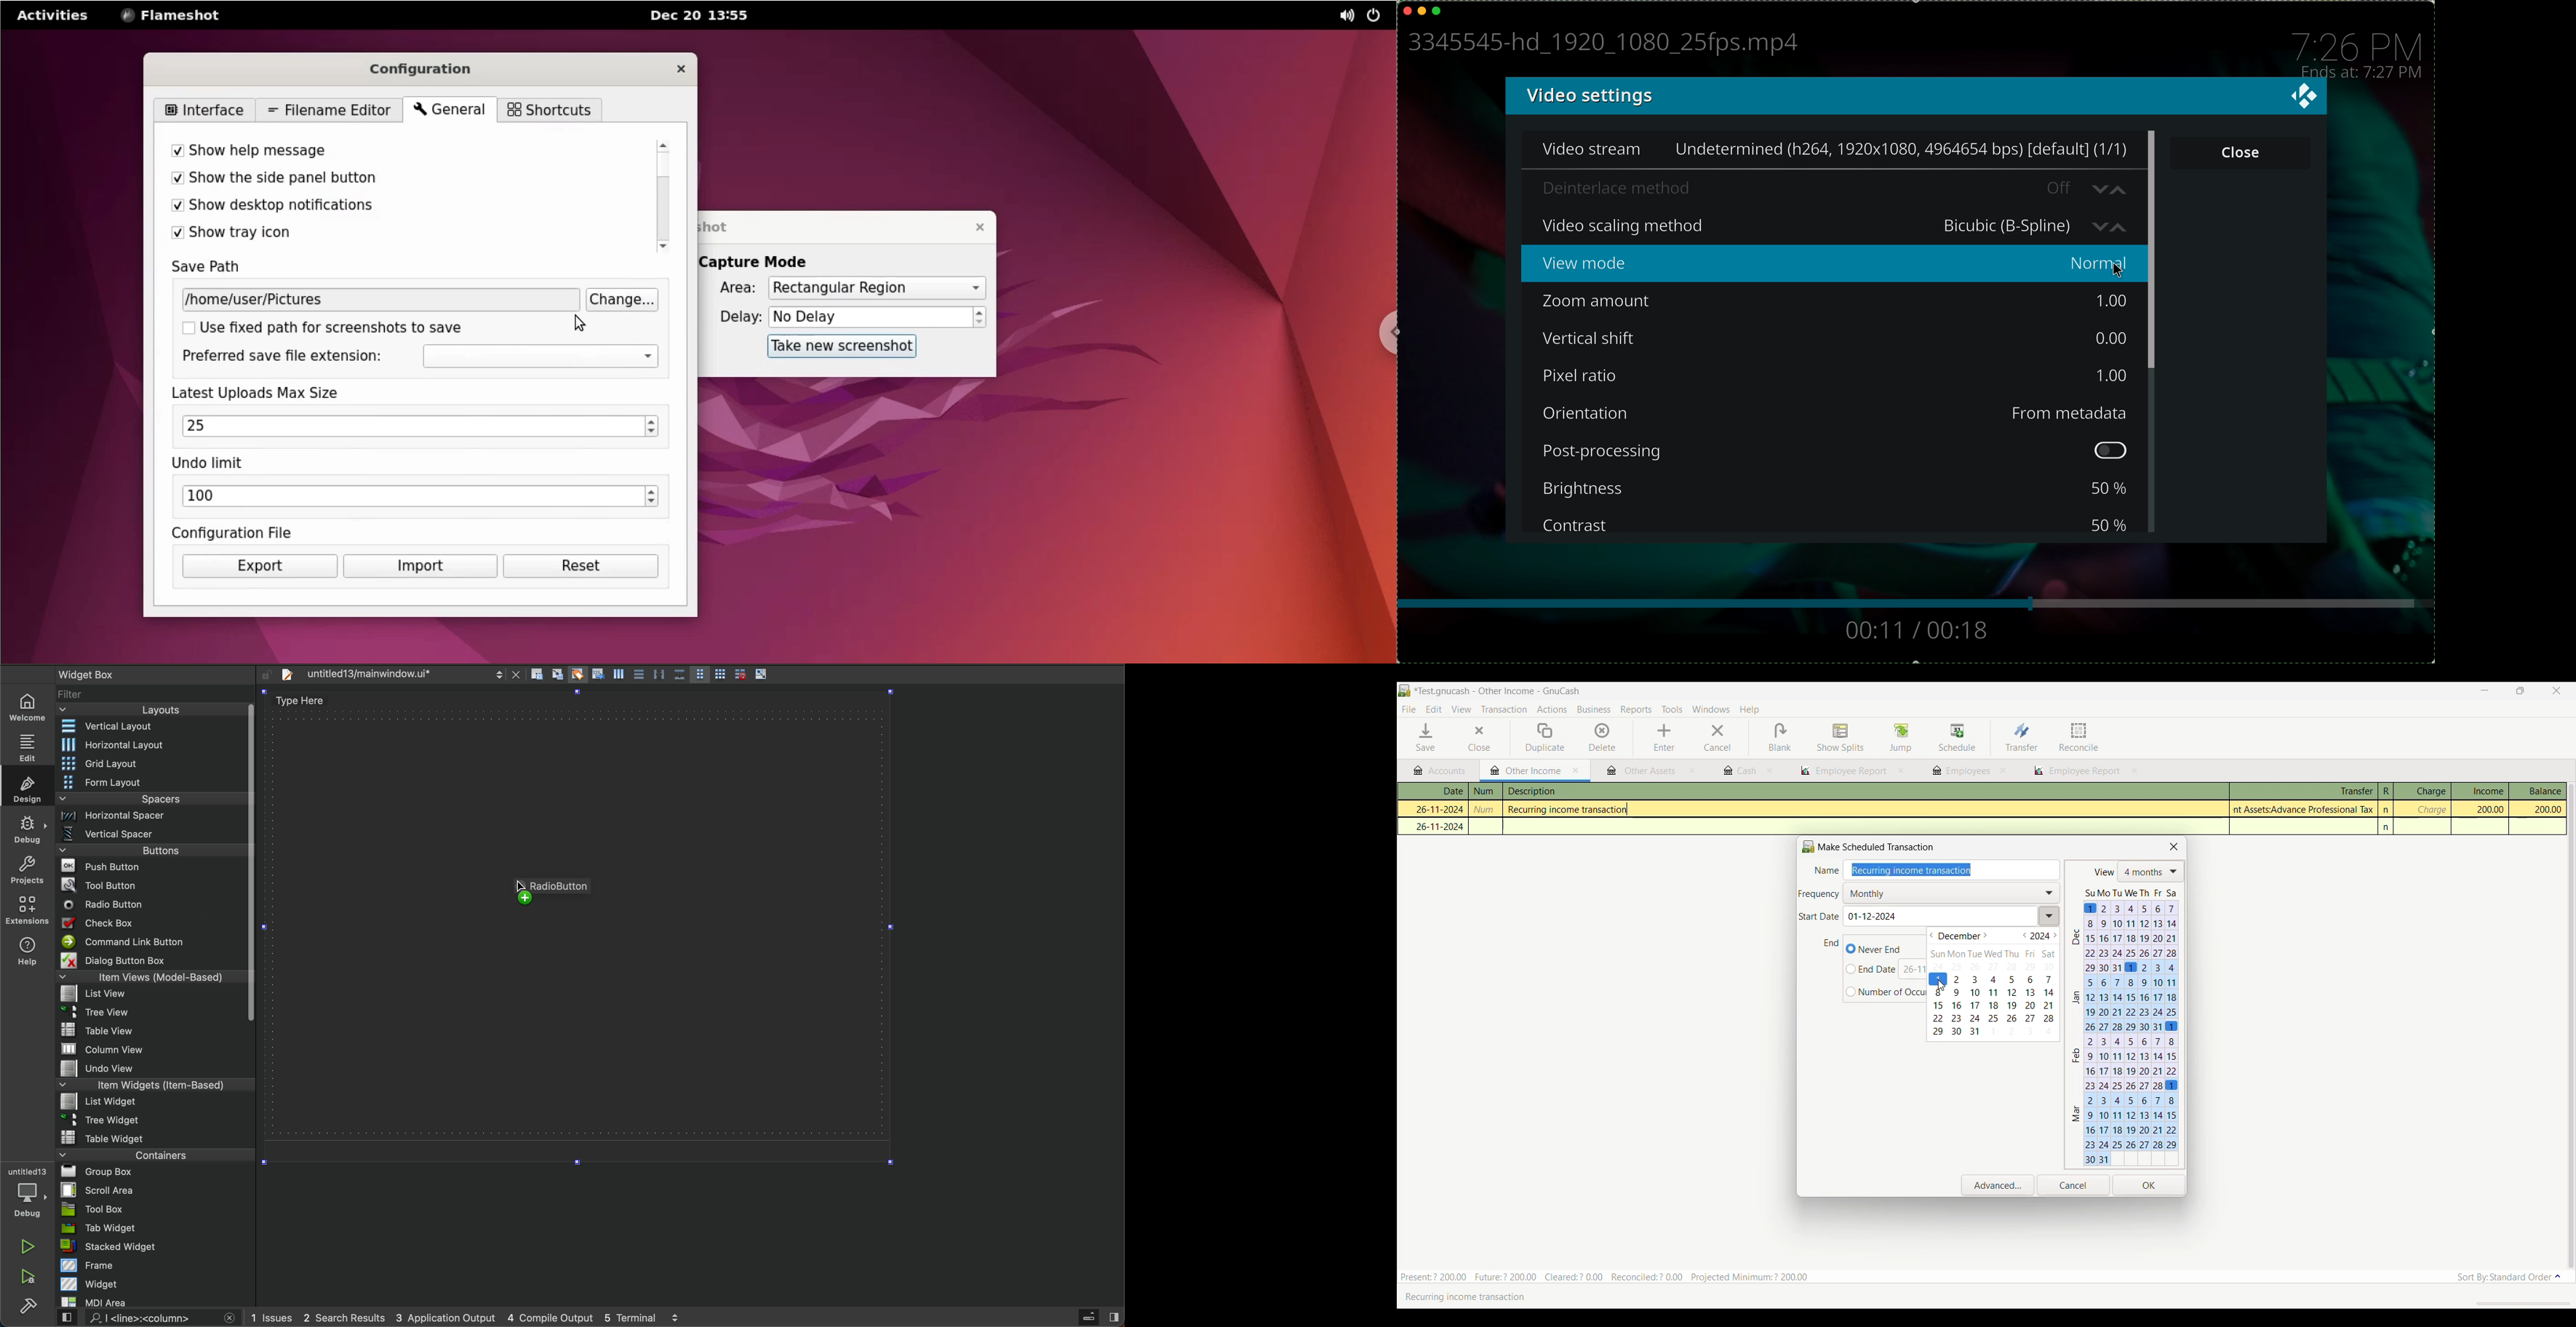  Describe the element at coordinates (1887, 992) in the screenshot. I see `Input number of finite occurrences` at that location.